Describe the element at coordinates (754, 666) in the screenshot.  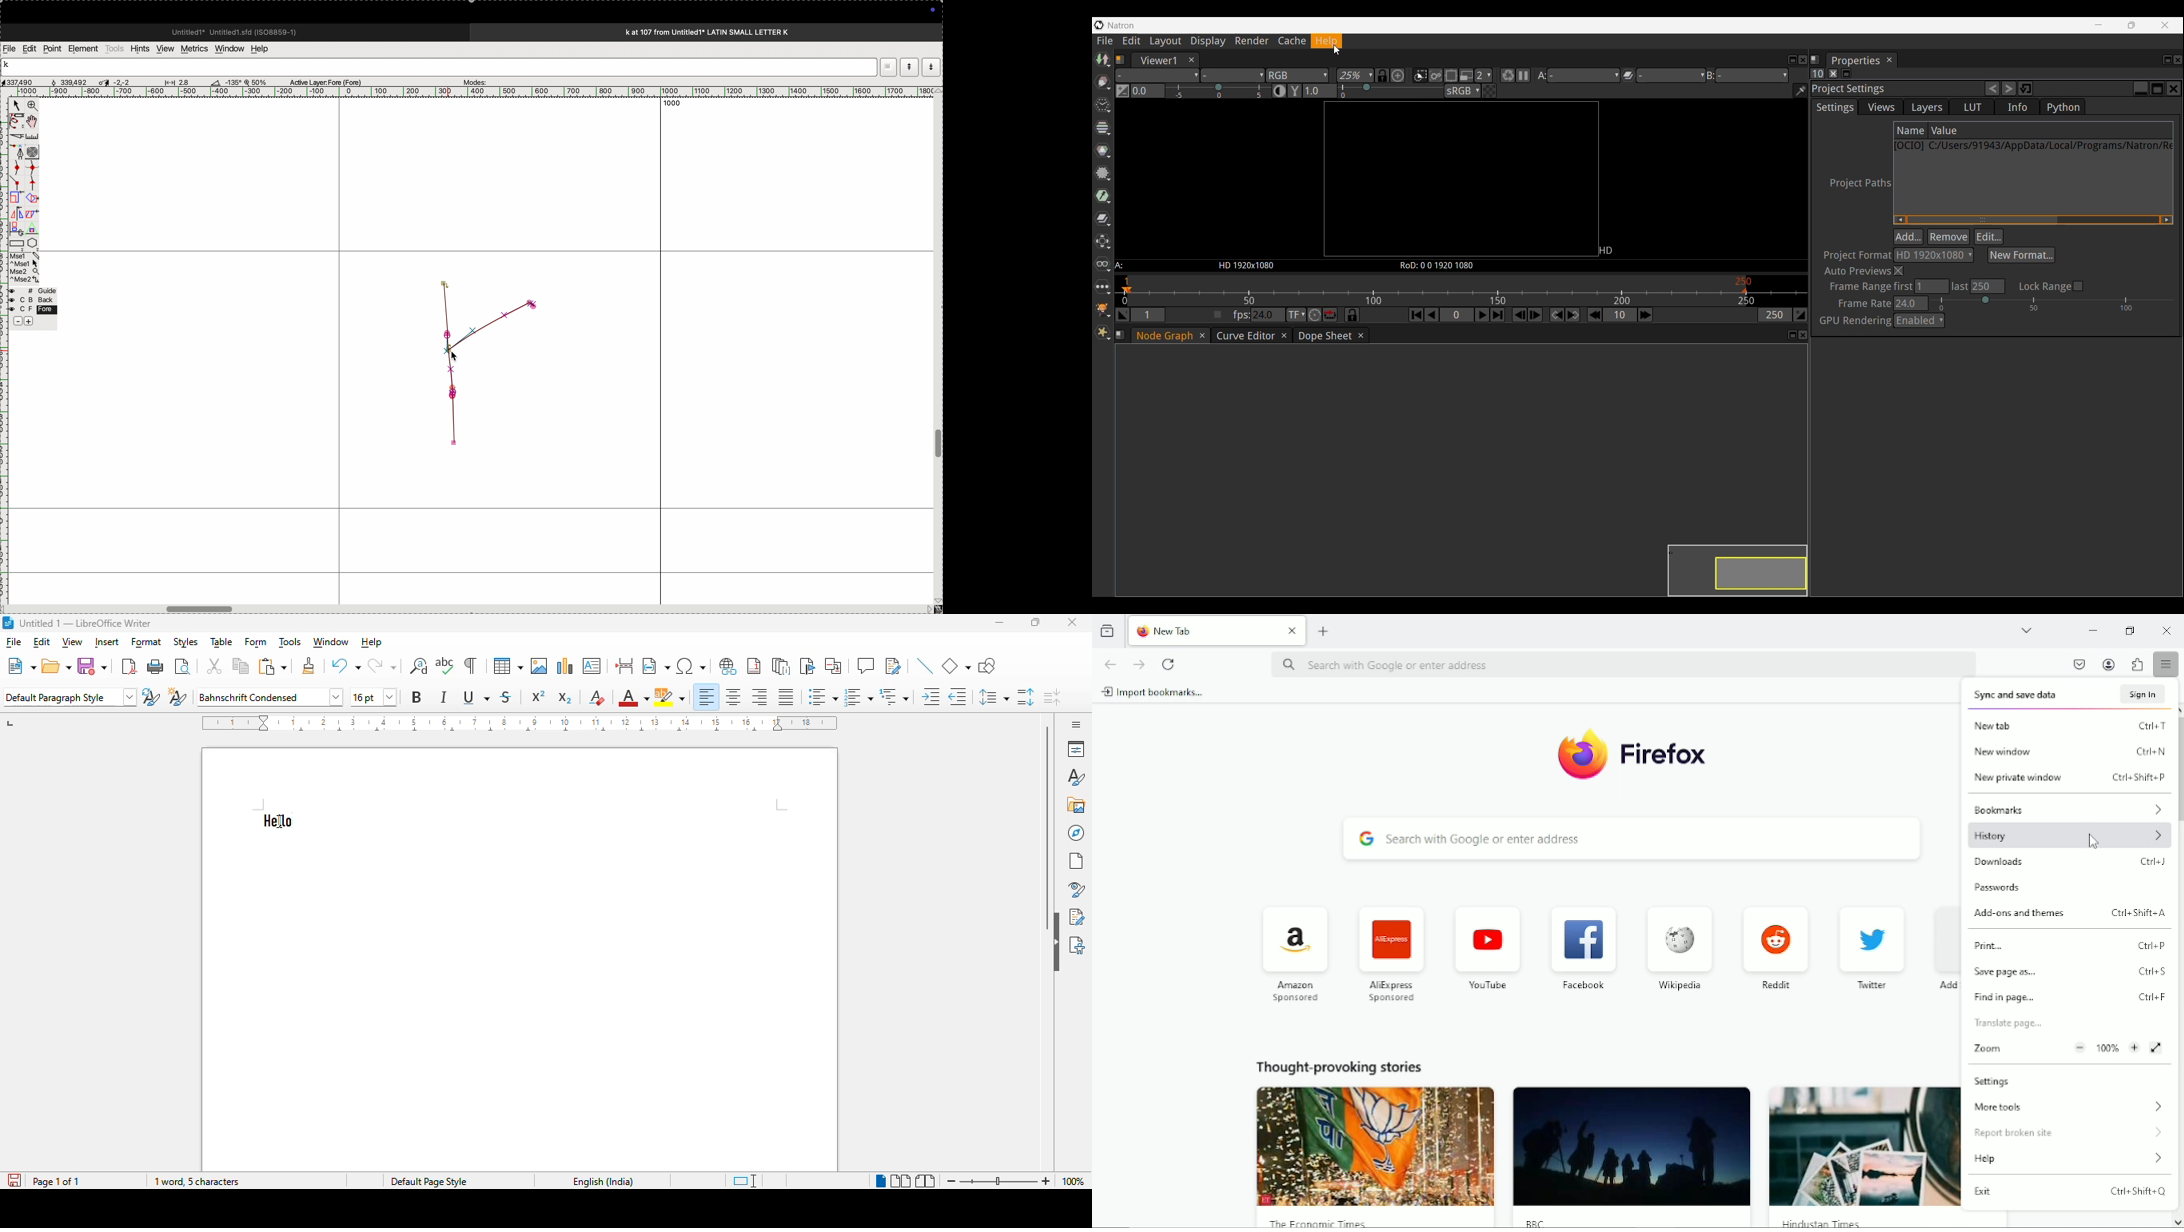
I see `insert footnote` at that location.